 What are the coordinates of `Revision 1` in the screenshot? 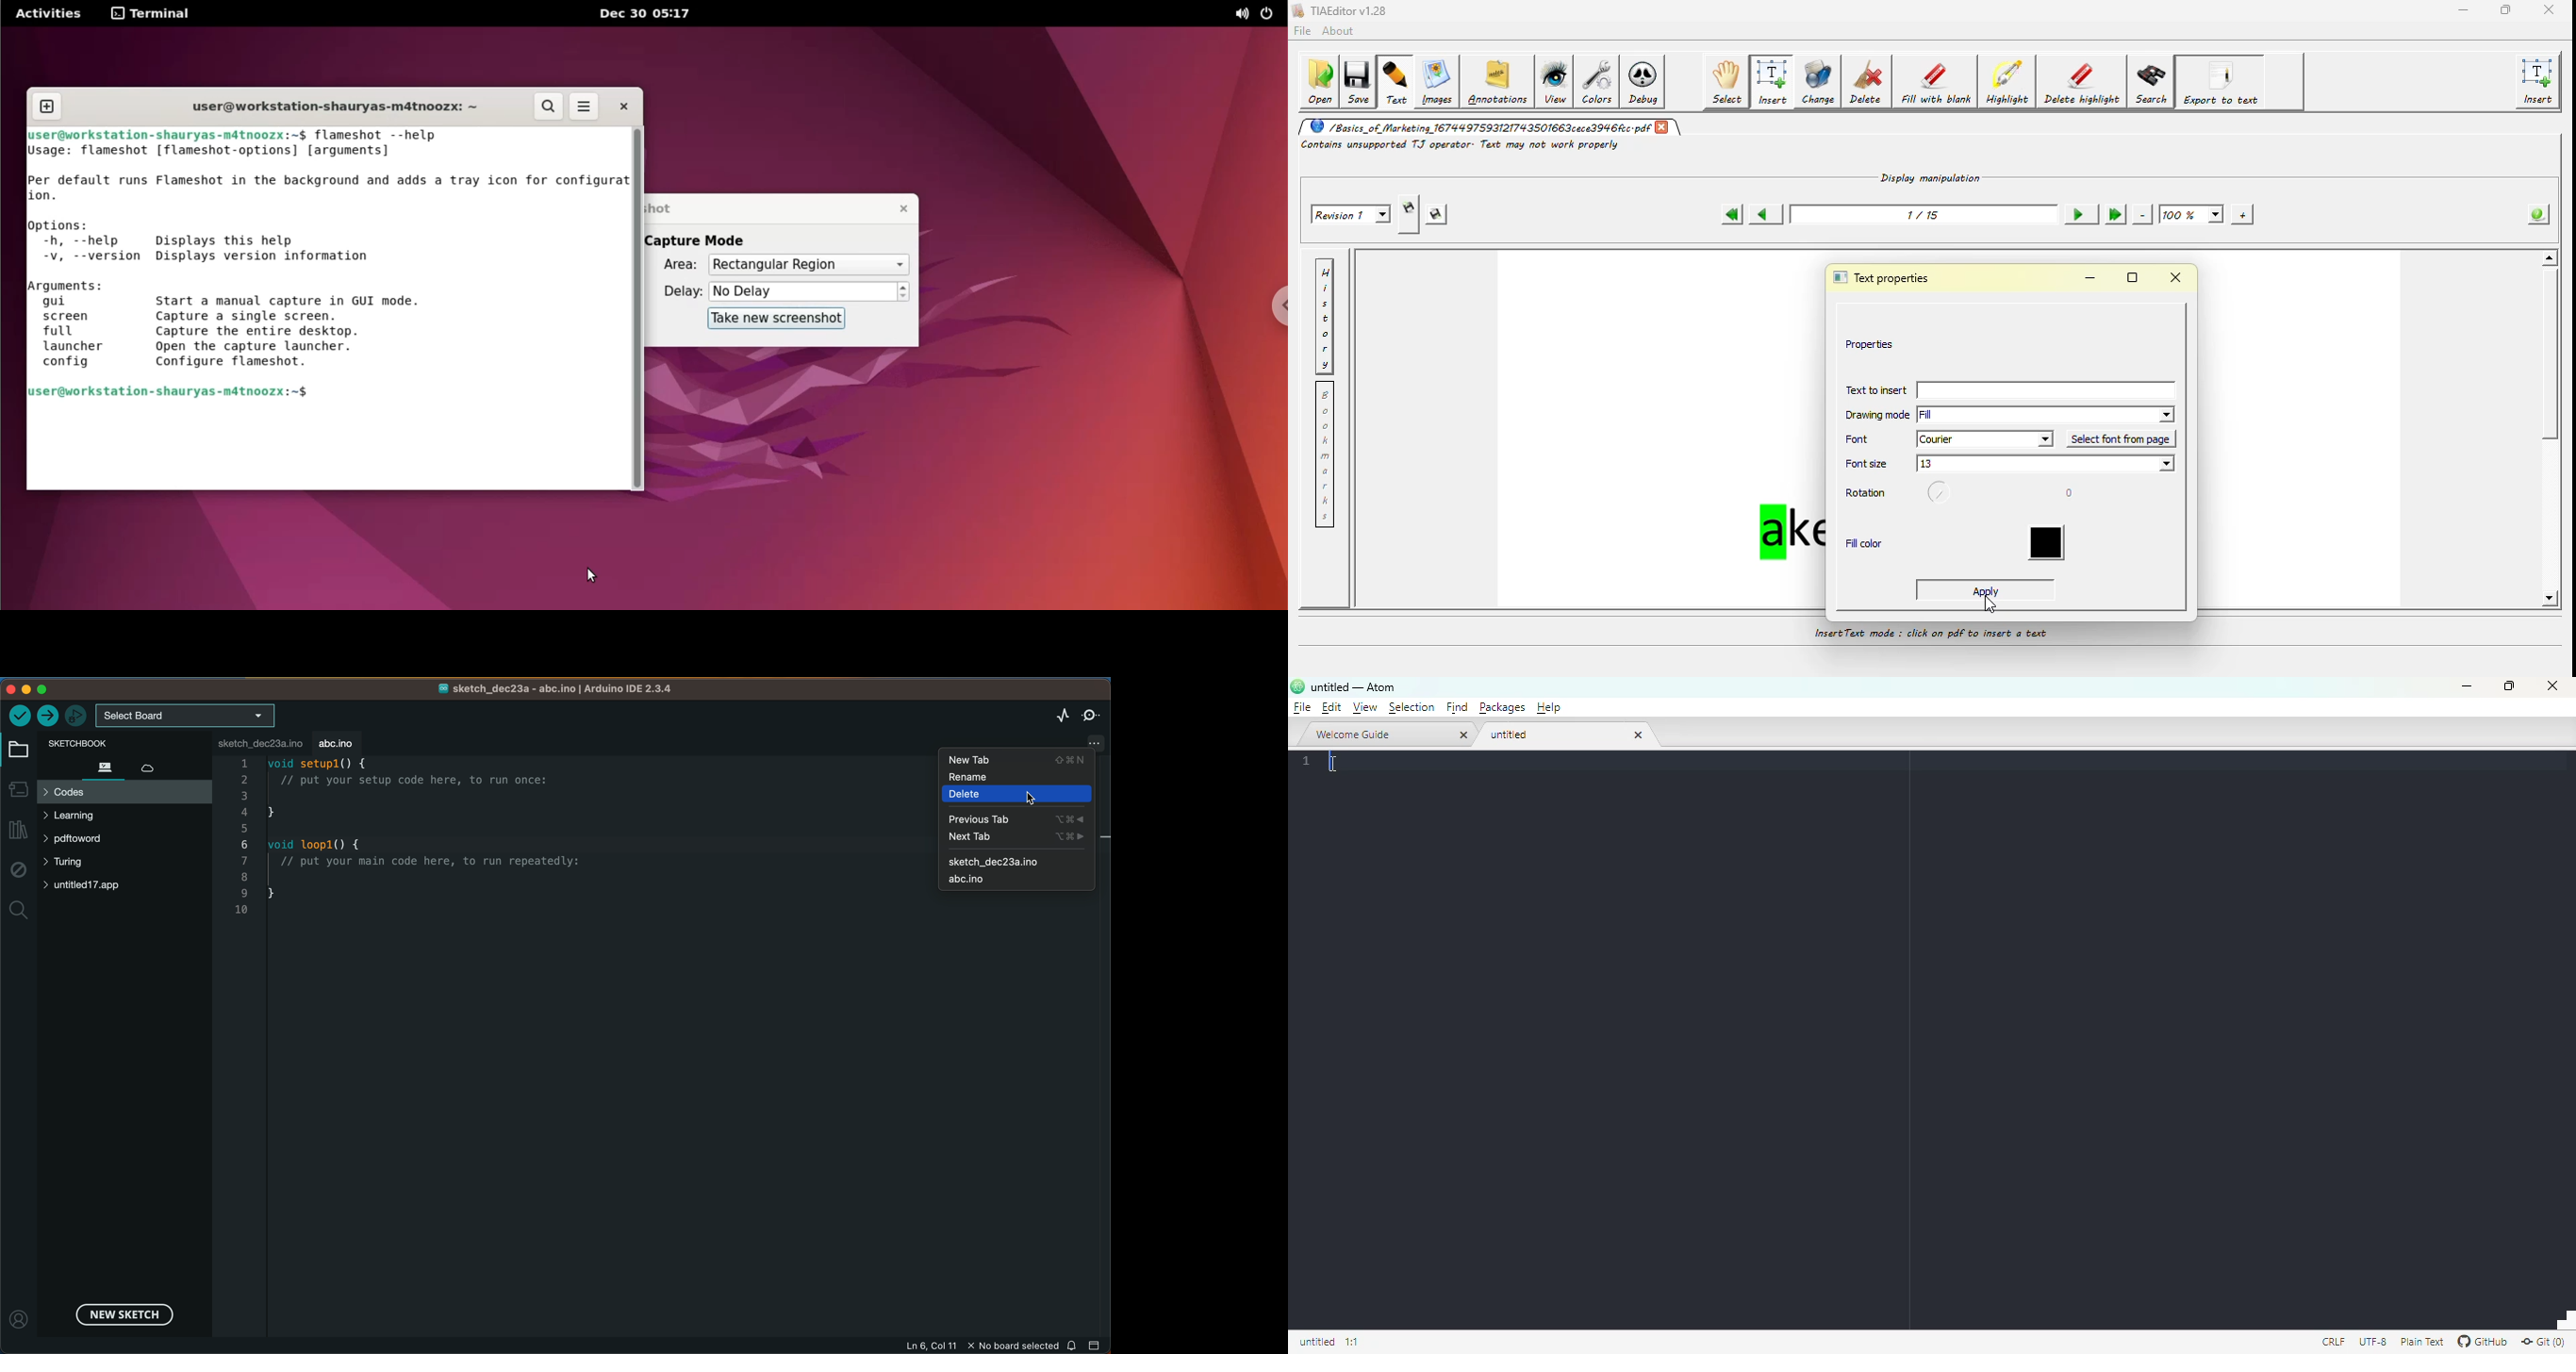 It's located at (1353, 213).